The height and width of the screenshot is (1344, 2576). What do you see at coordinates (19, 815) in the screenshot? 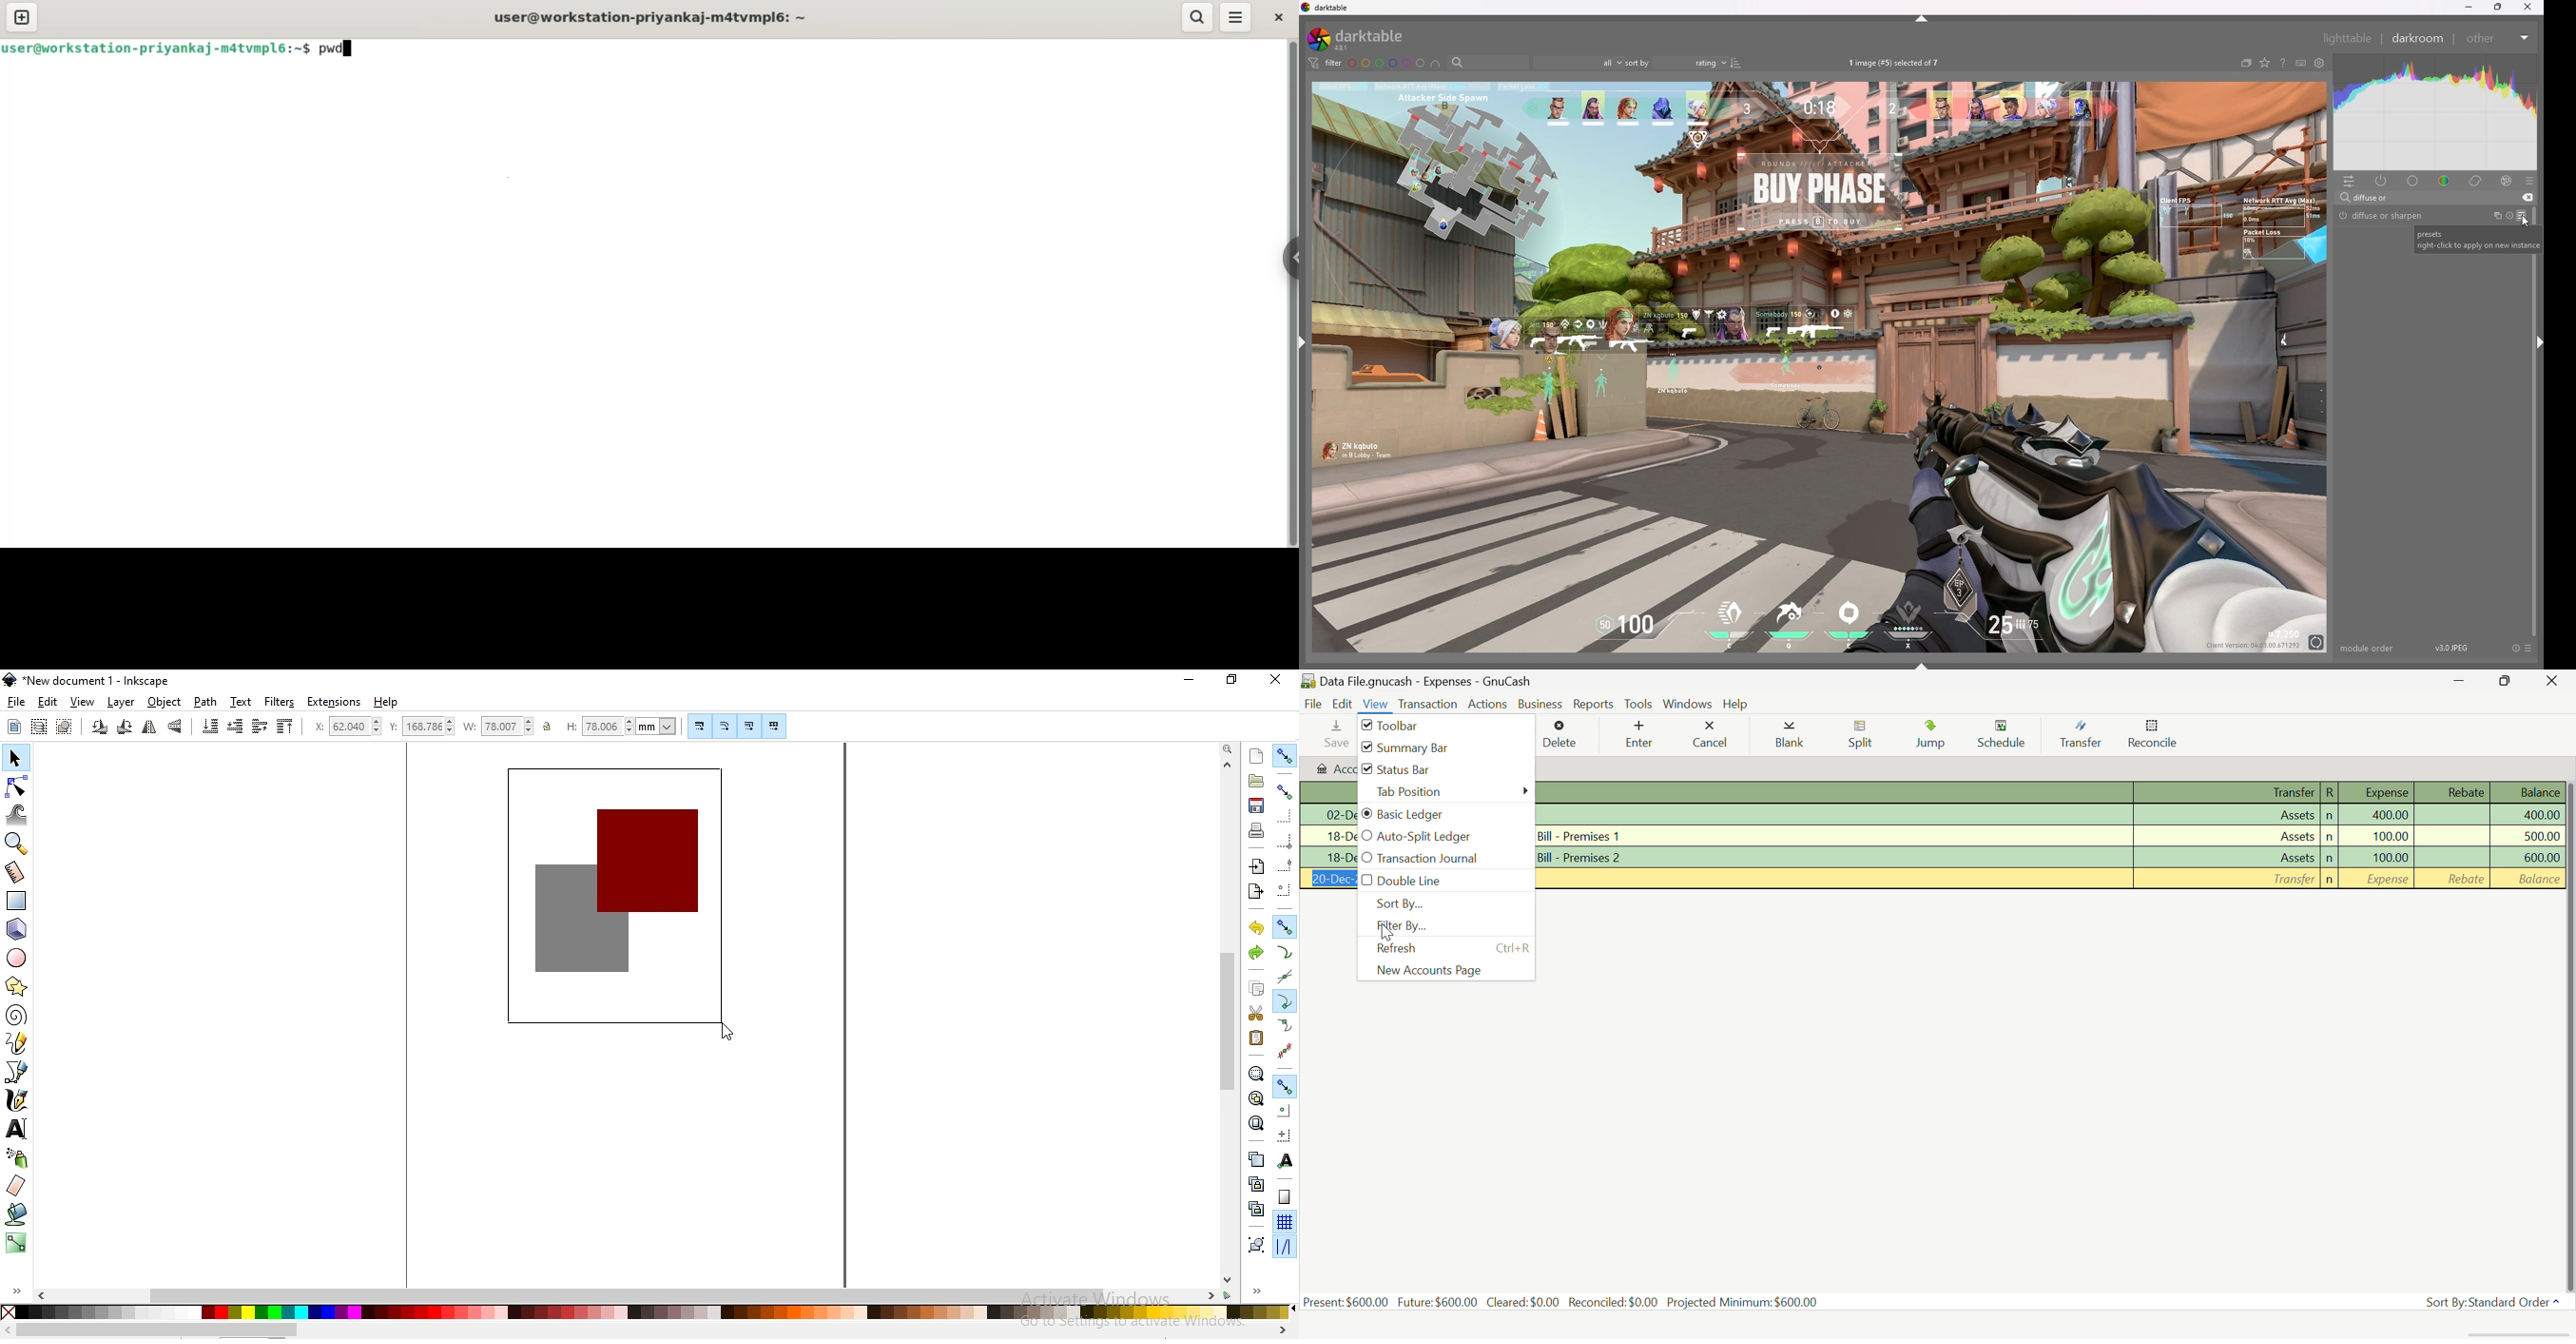
I see `tweak objects by sculpting or painting` at bounding box center [19, 815].